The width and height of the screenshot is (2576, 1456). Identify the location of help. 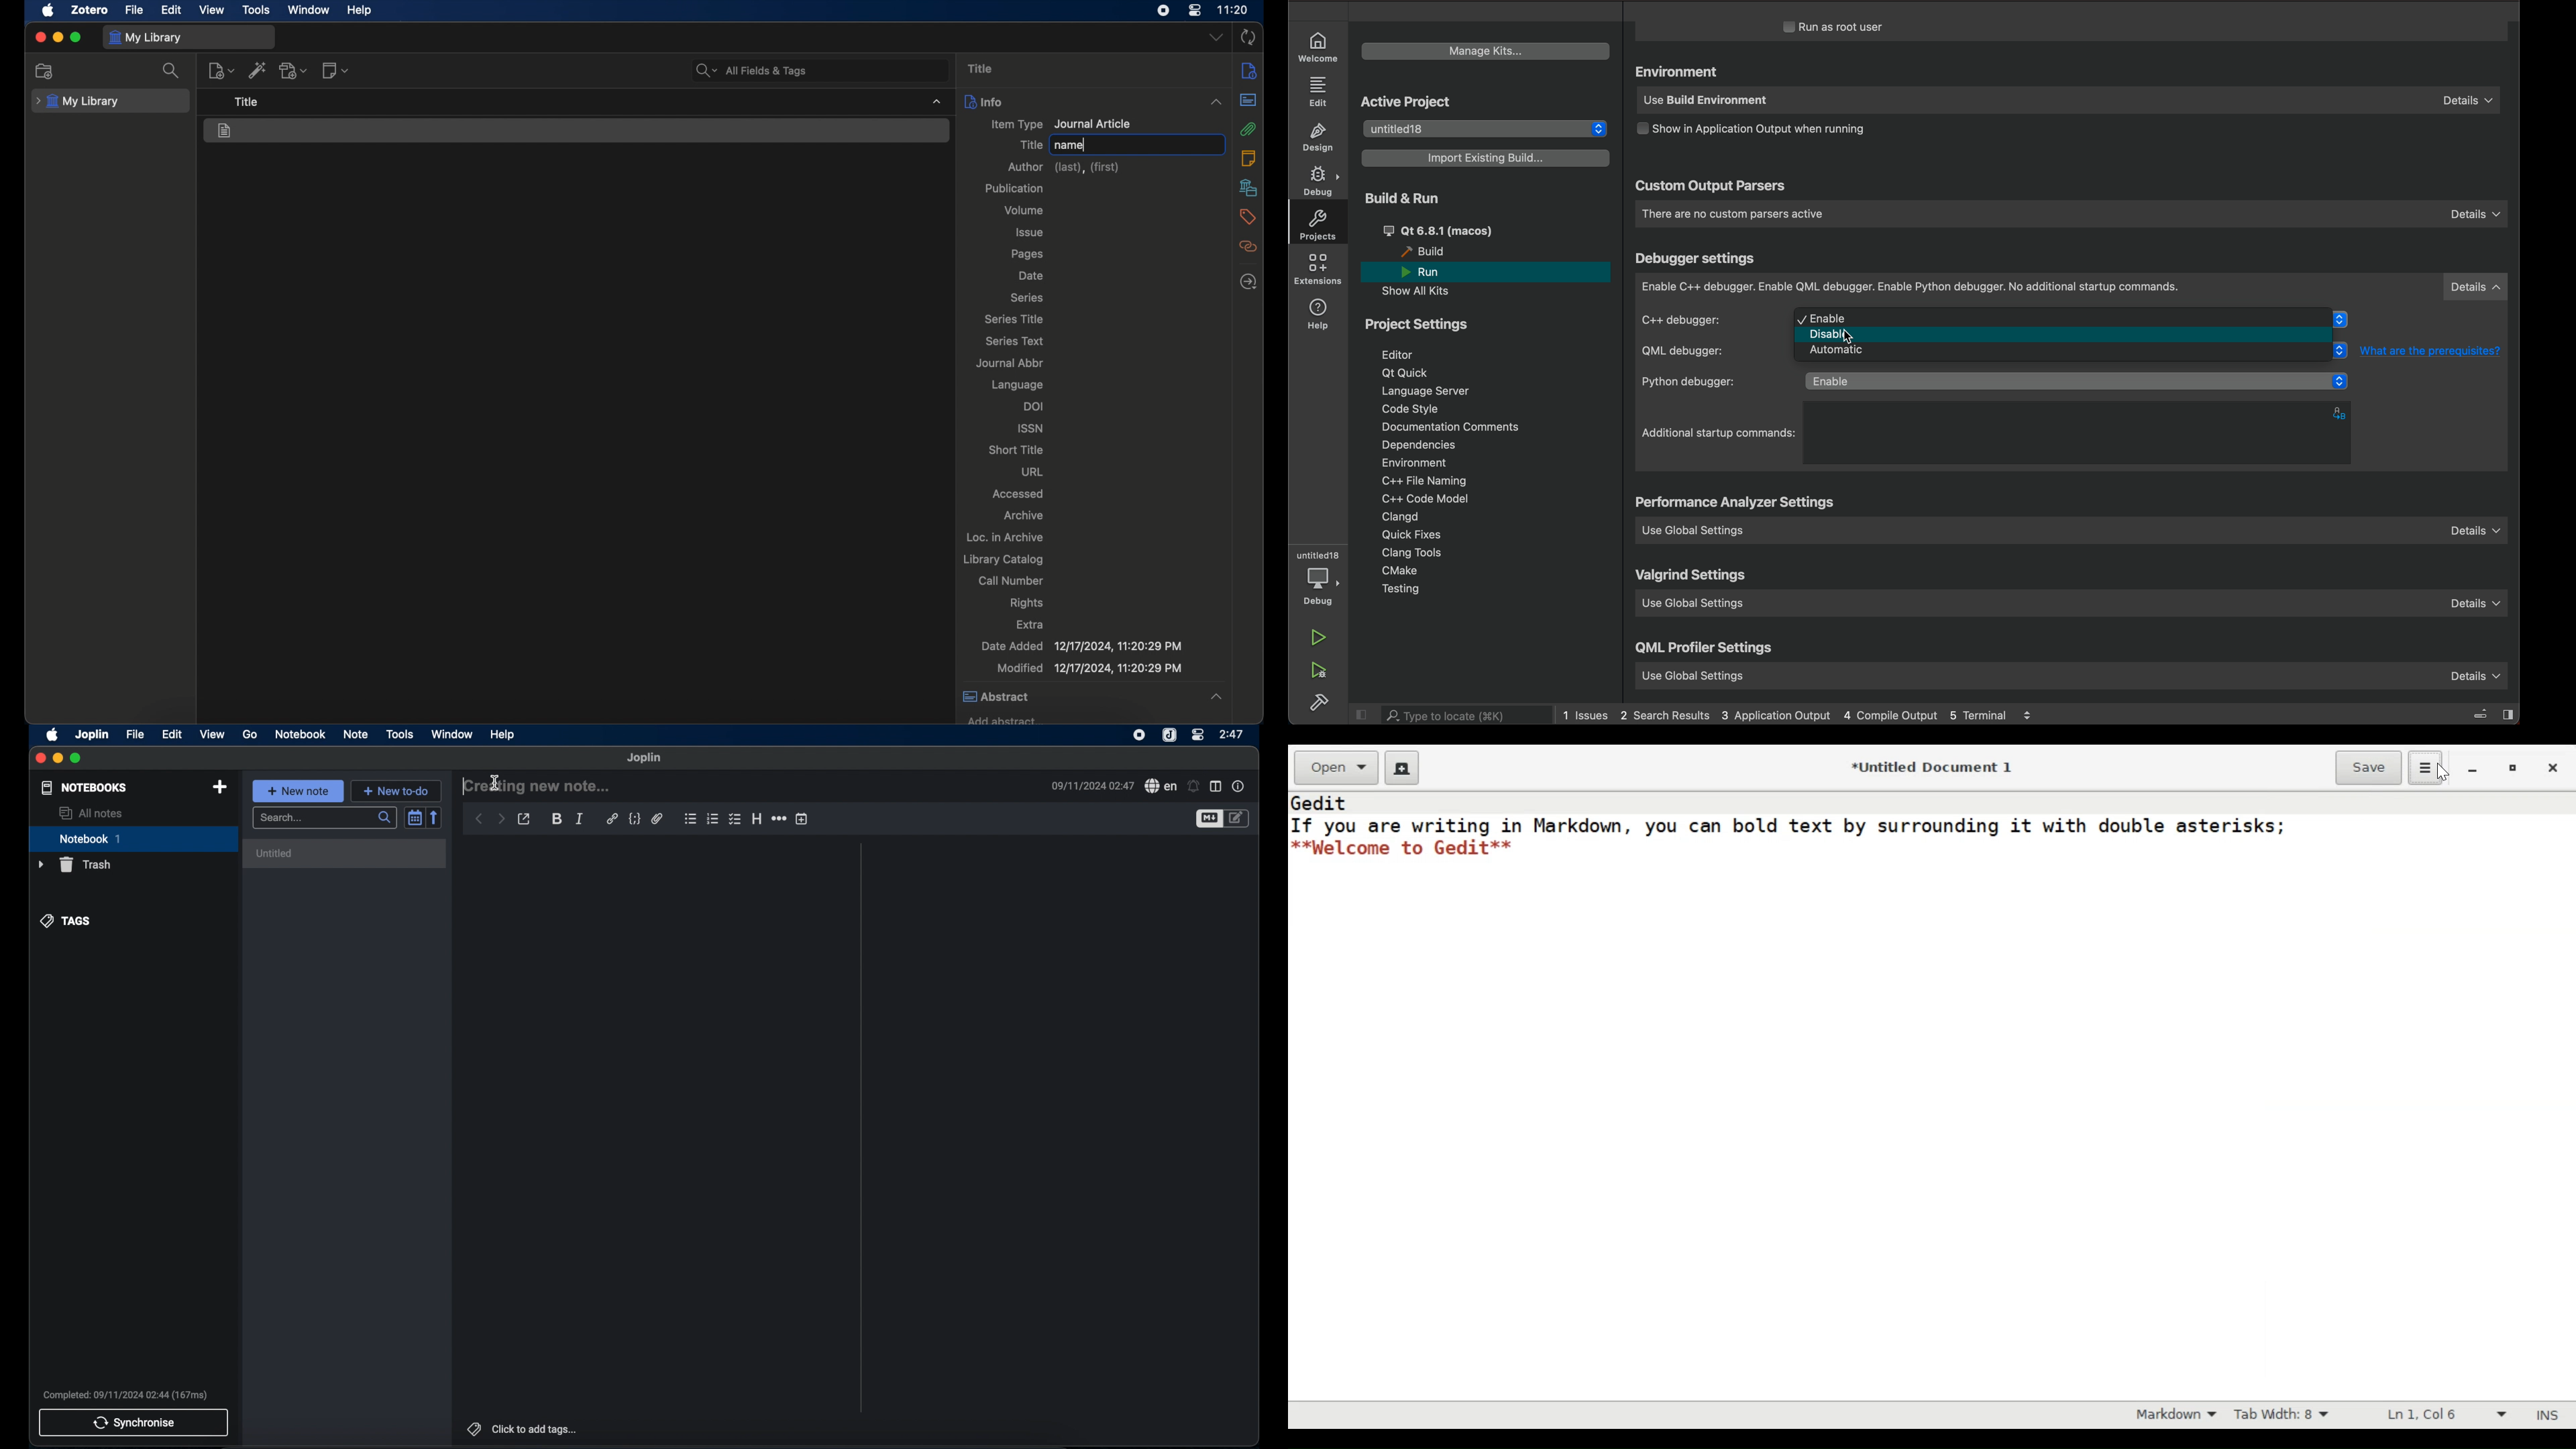
(1321, 314).